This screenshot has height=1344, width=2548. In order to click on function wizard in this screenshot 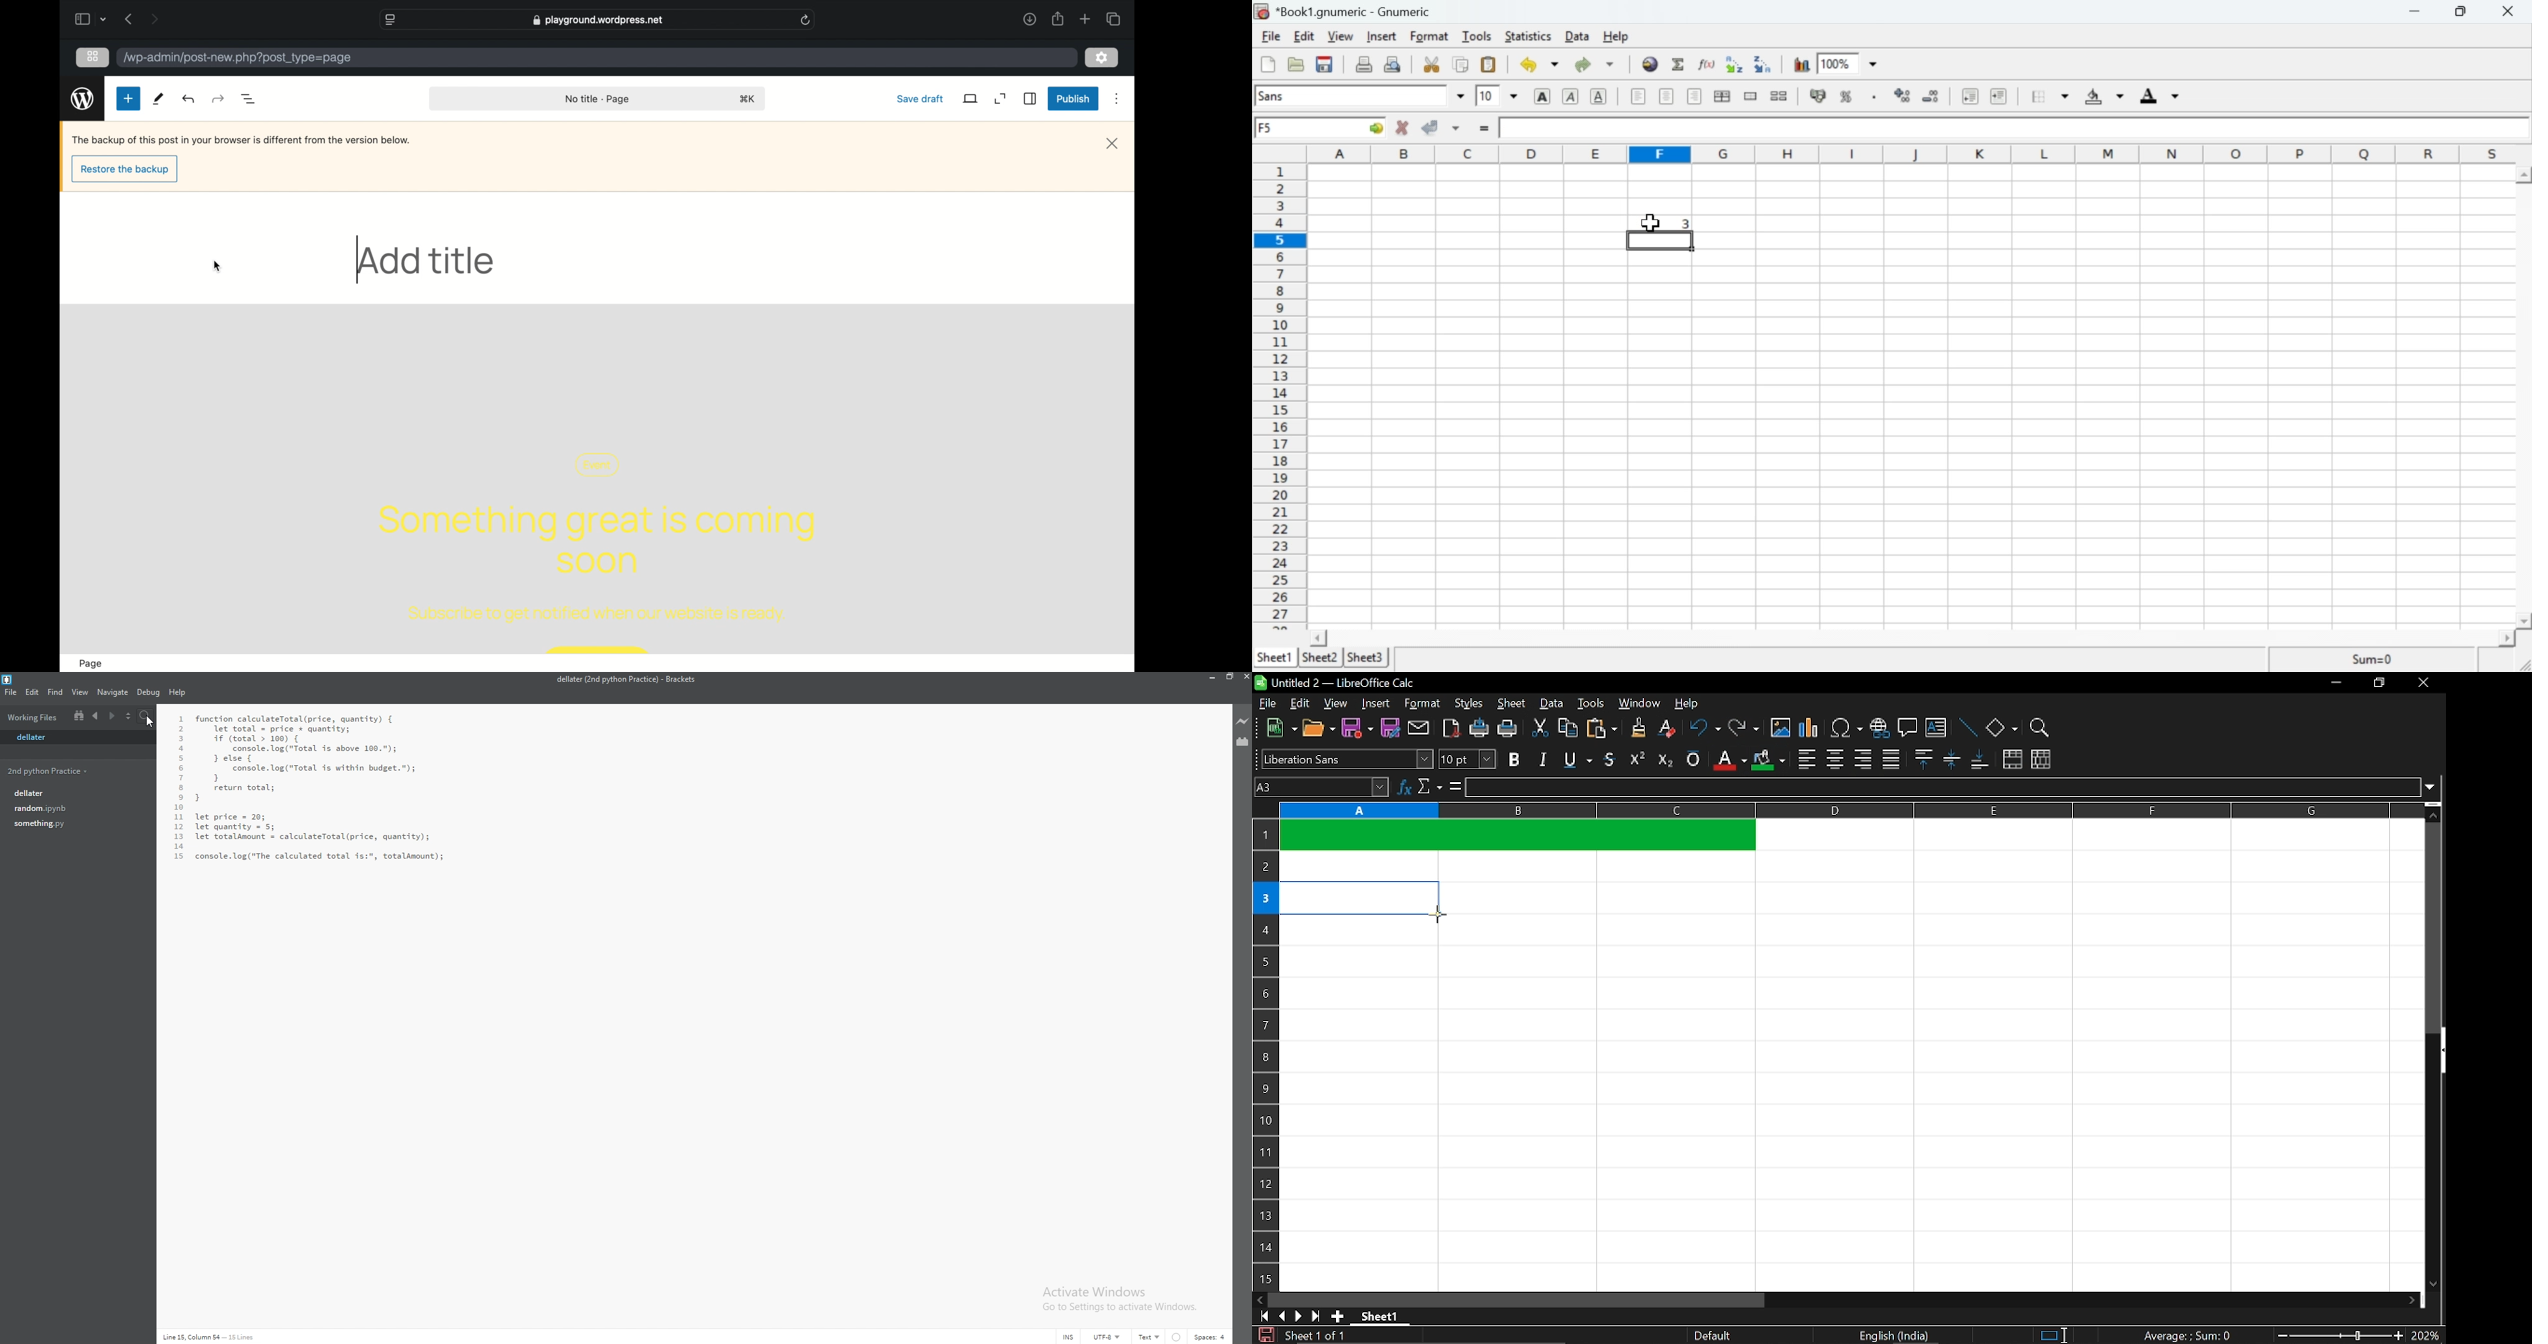, I will do `click(1404, 788)`.